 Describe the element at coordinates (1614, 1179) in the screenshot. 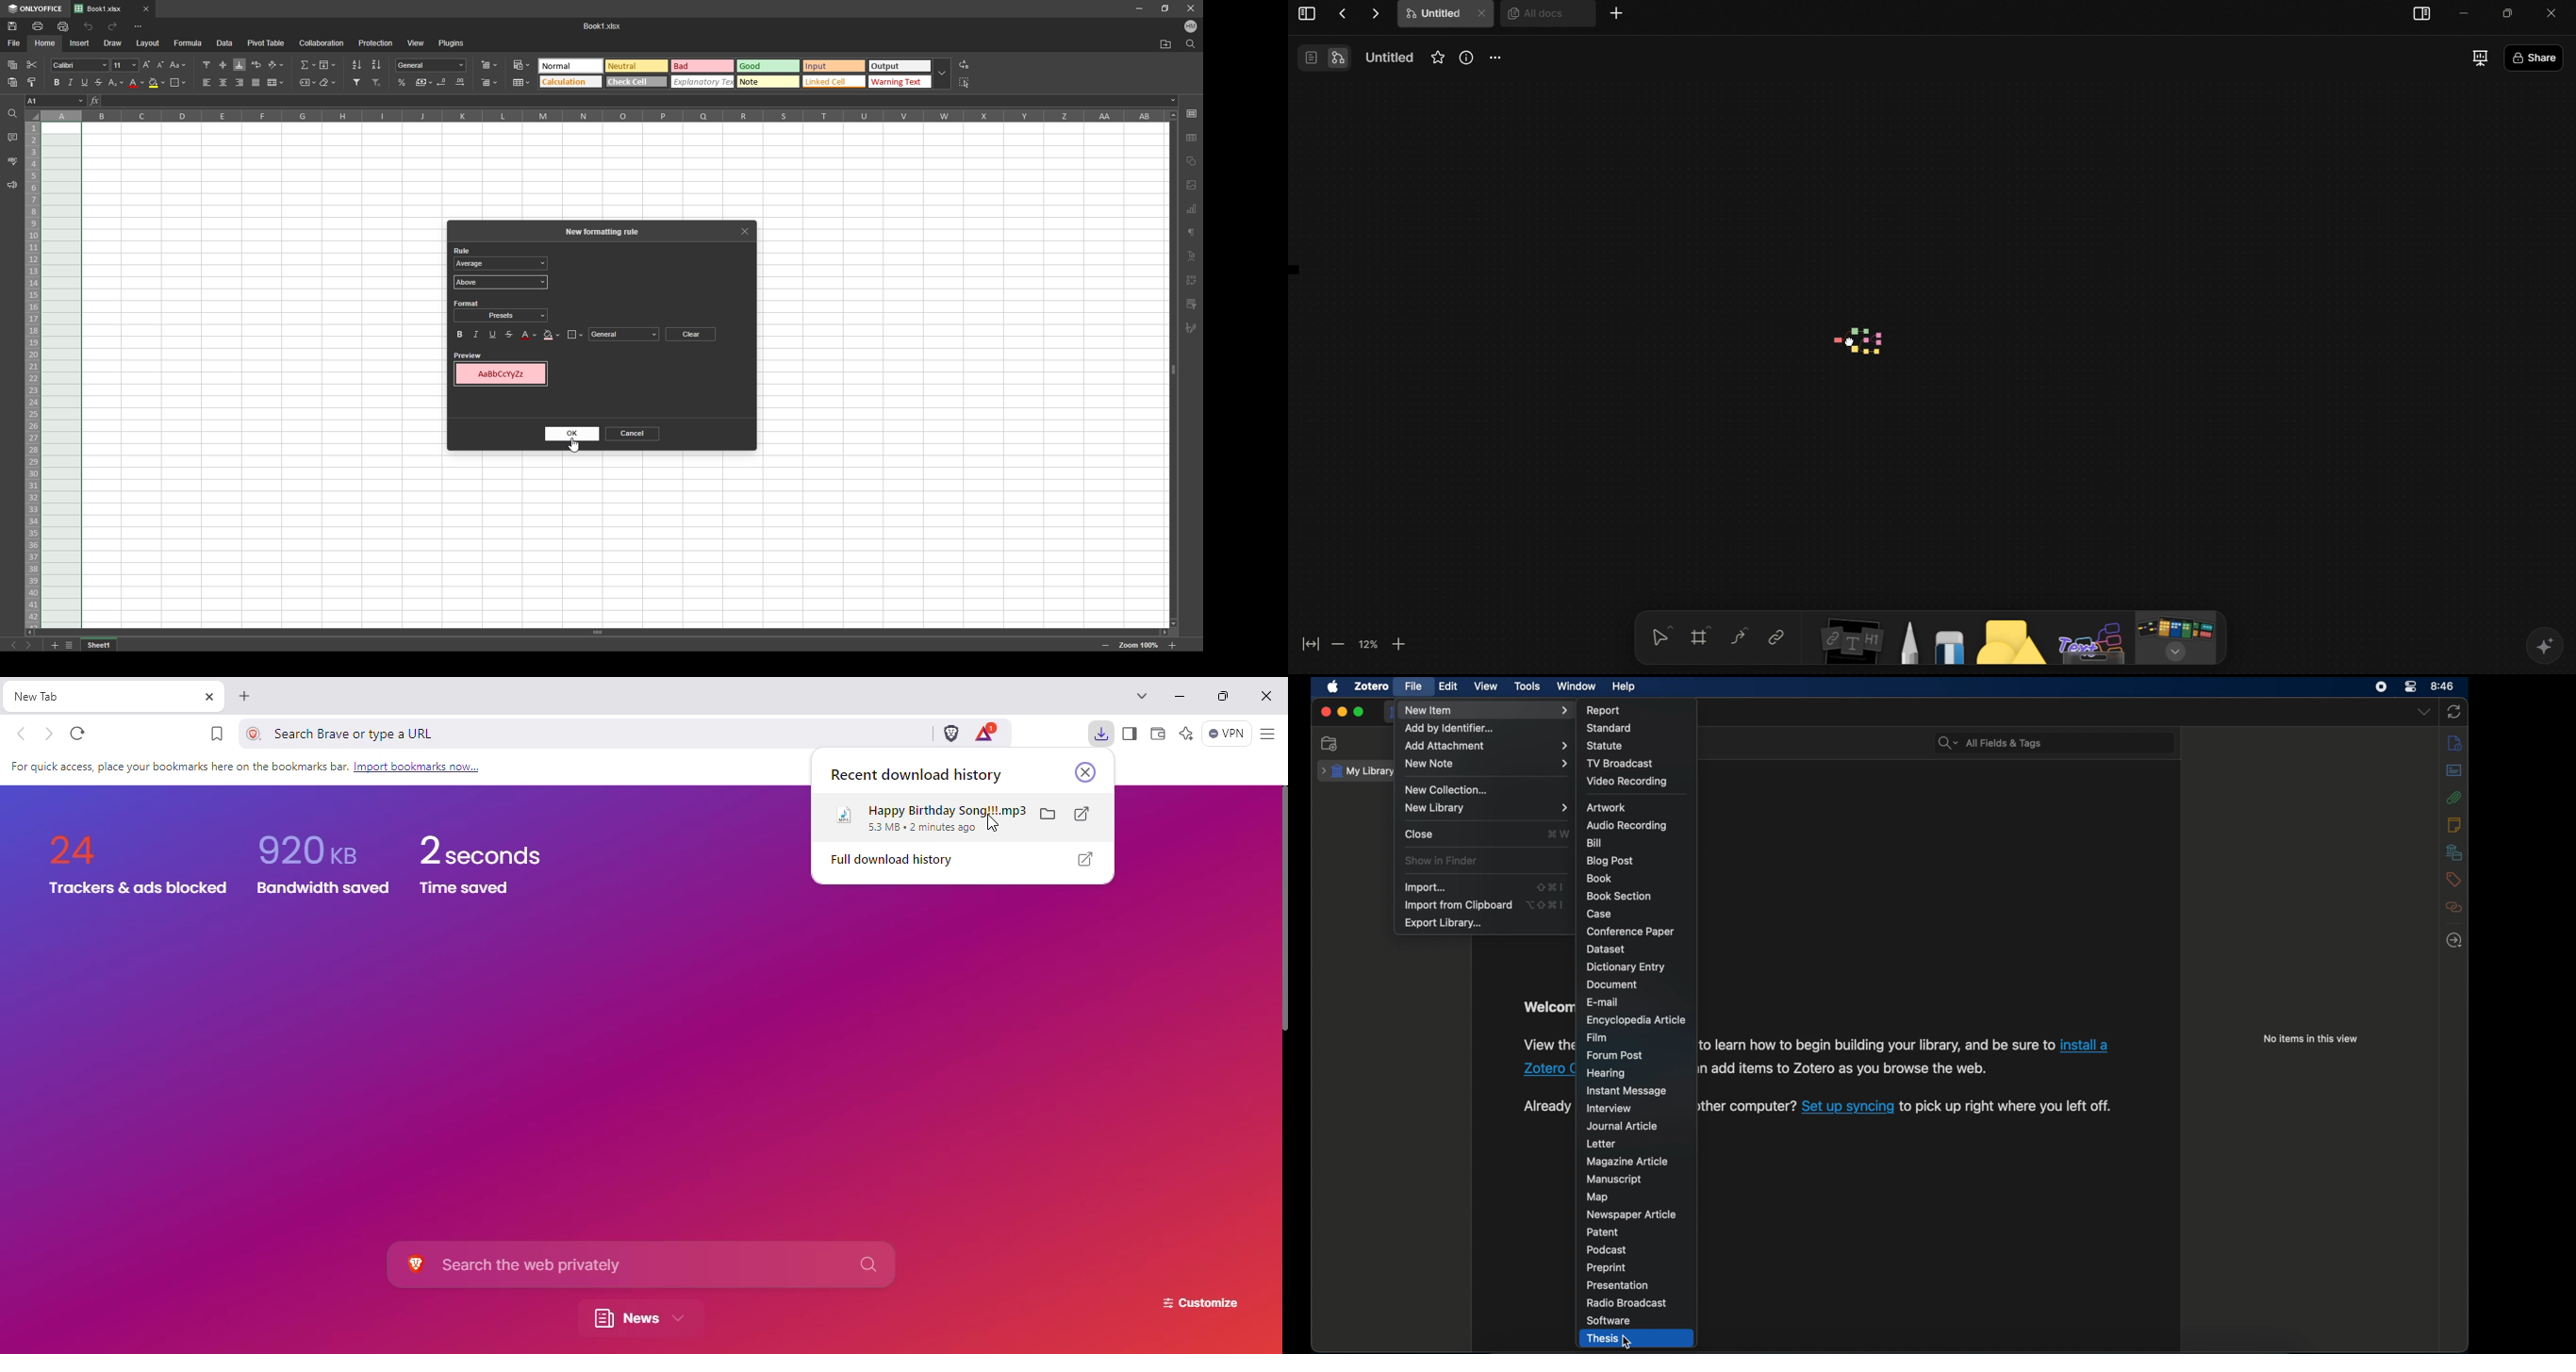

I see `manuscript` at that location.